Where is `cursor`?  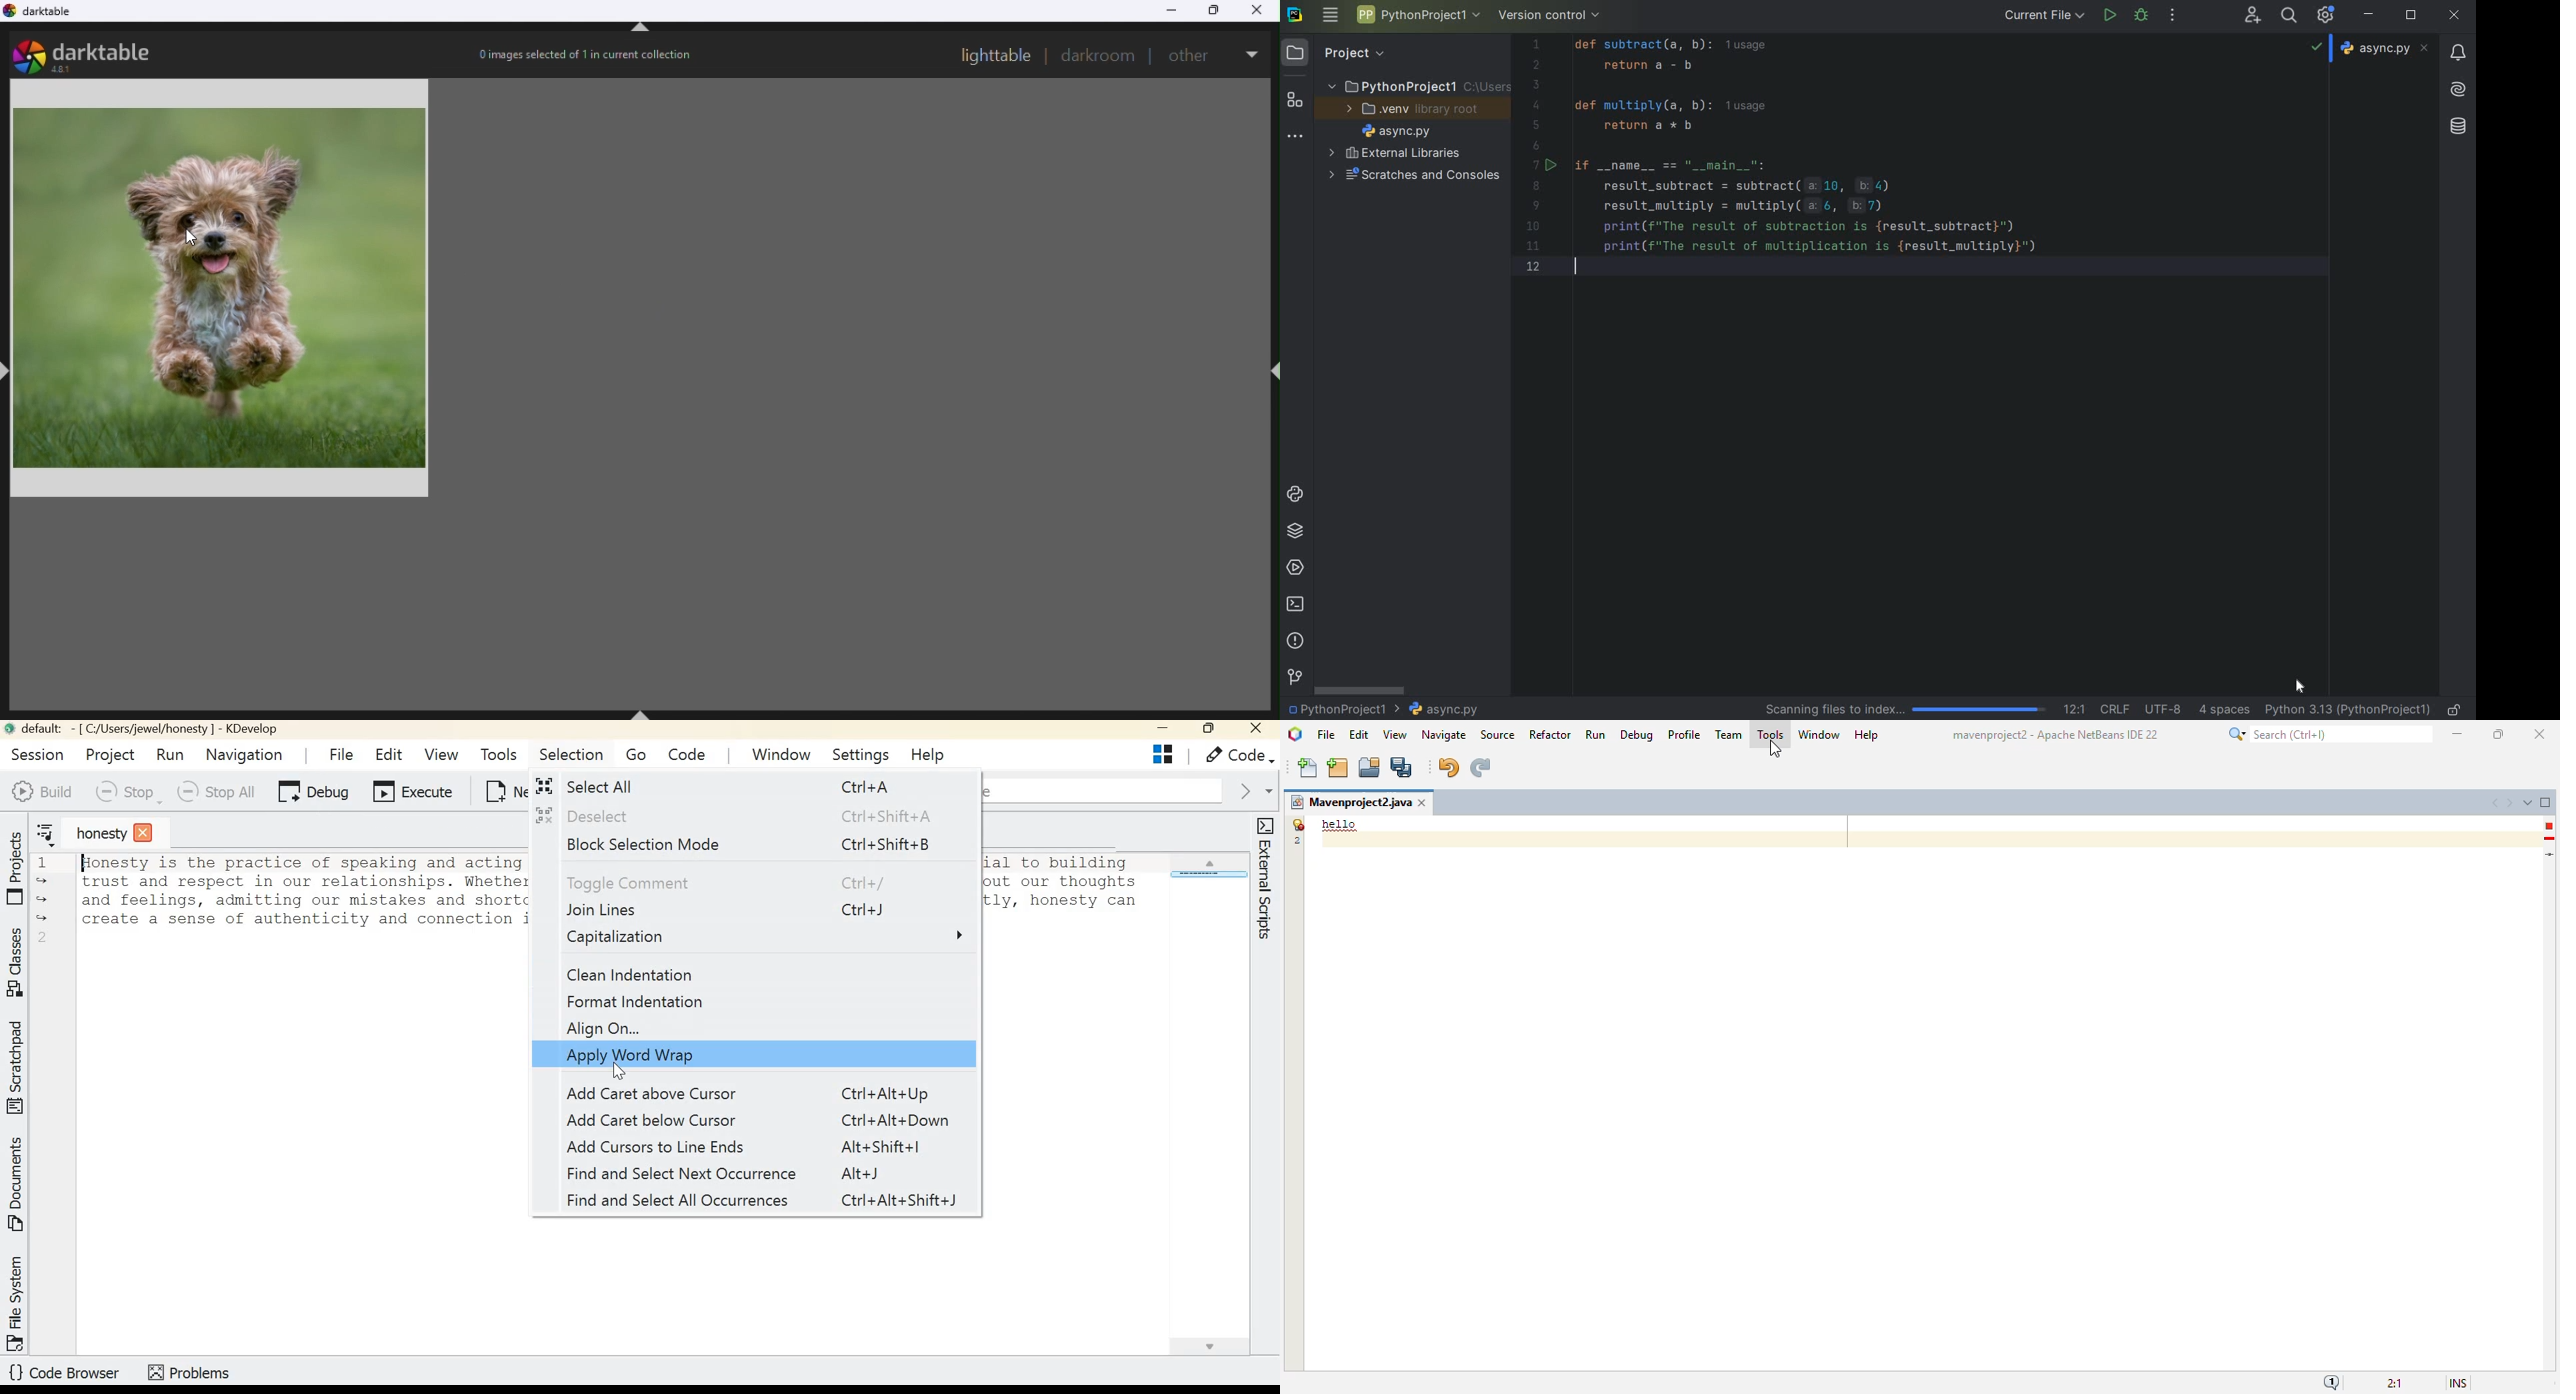
cursor is located at coordinates (1775, 750).